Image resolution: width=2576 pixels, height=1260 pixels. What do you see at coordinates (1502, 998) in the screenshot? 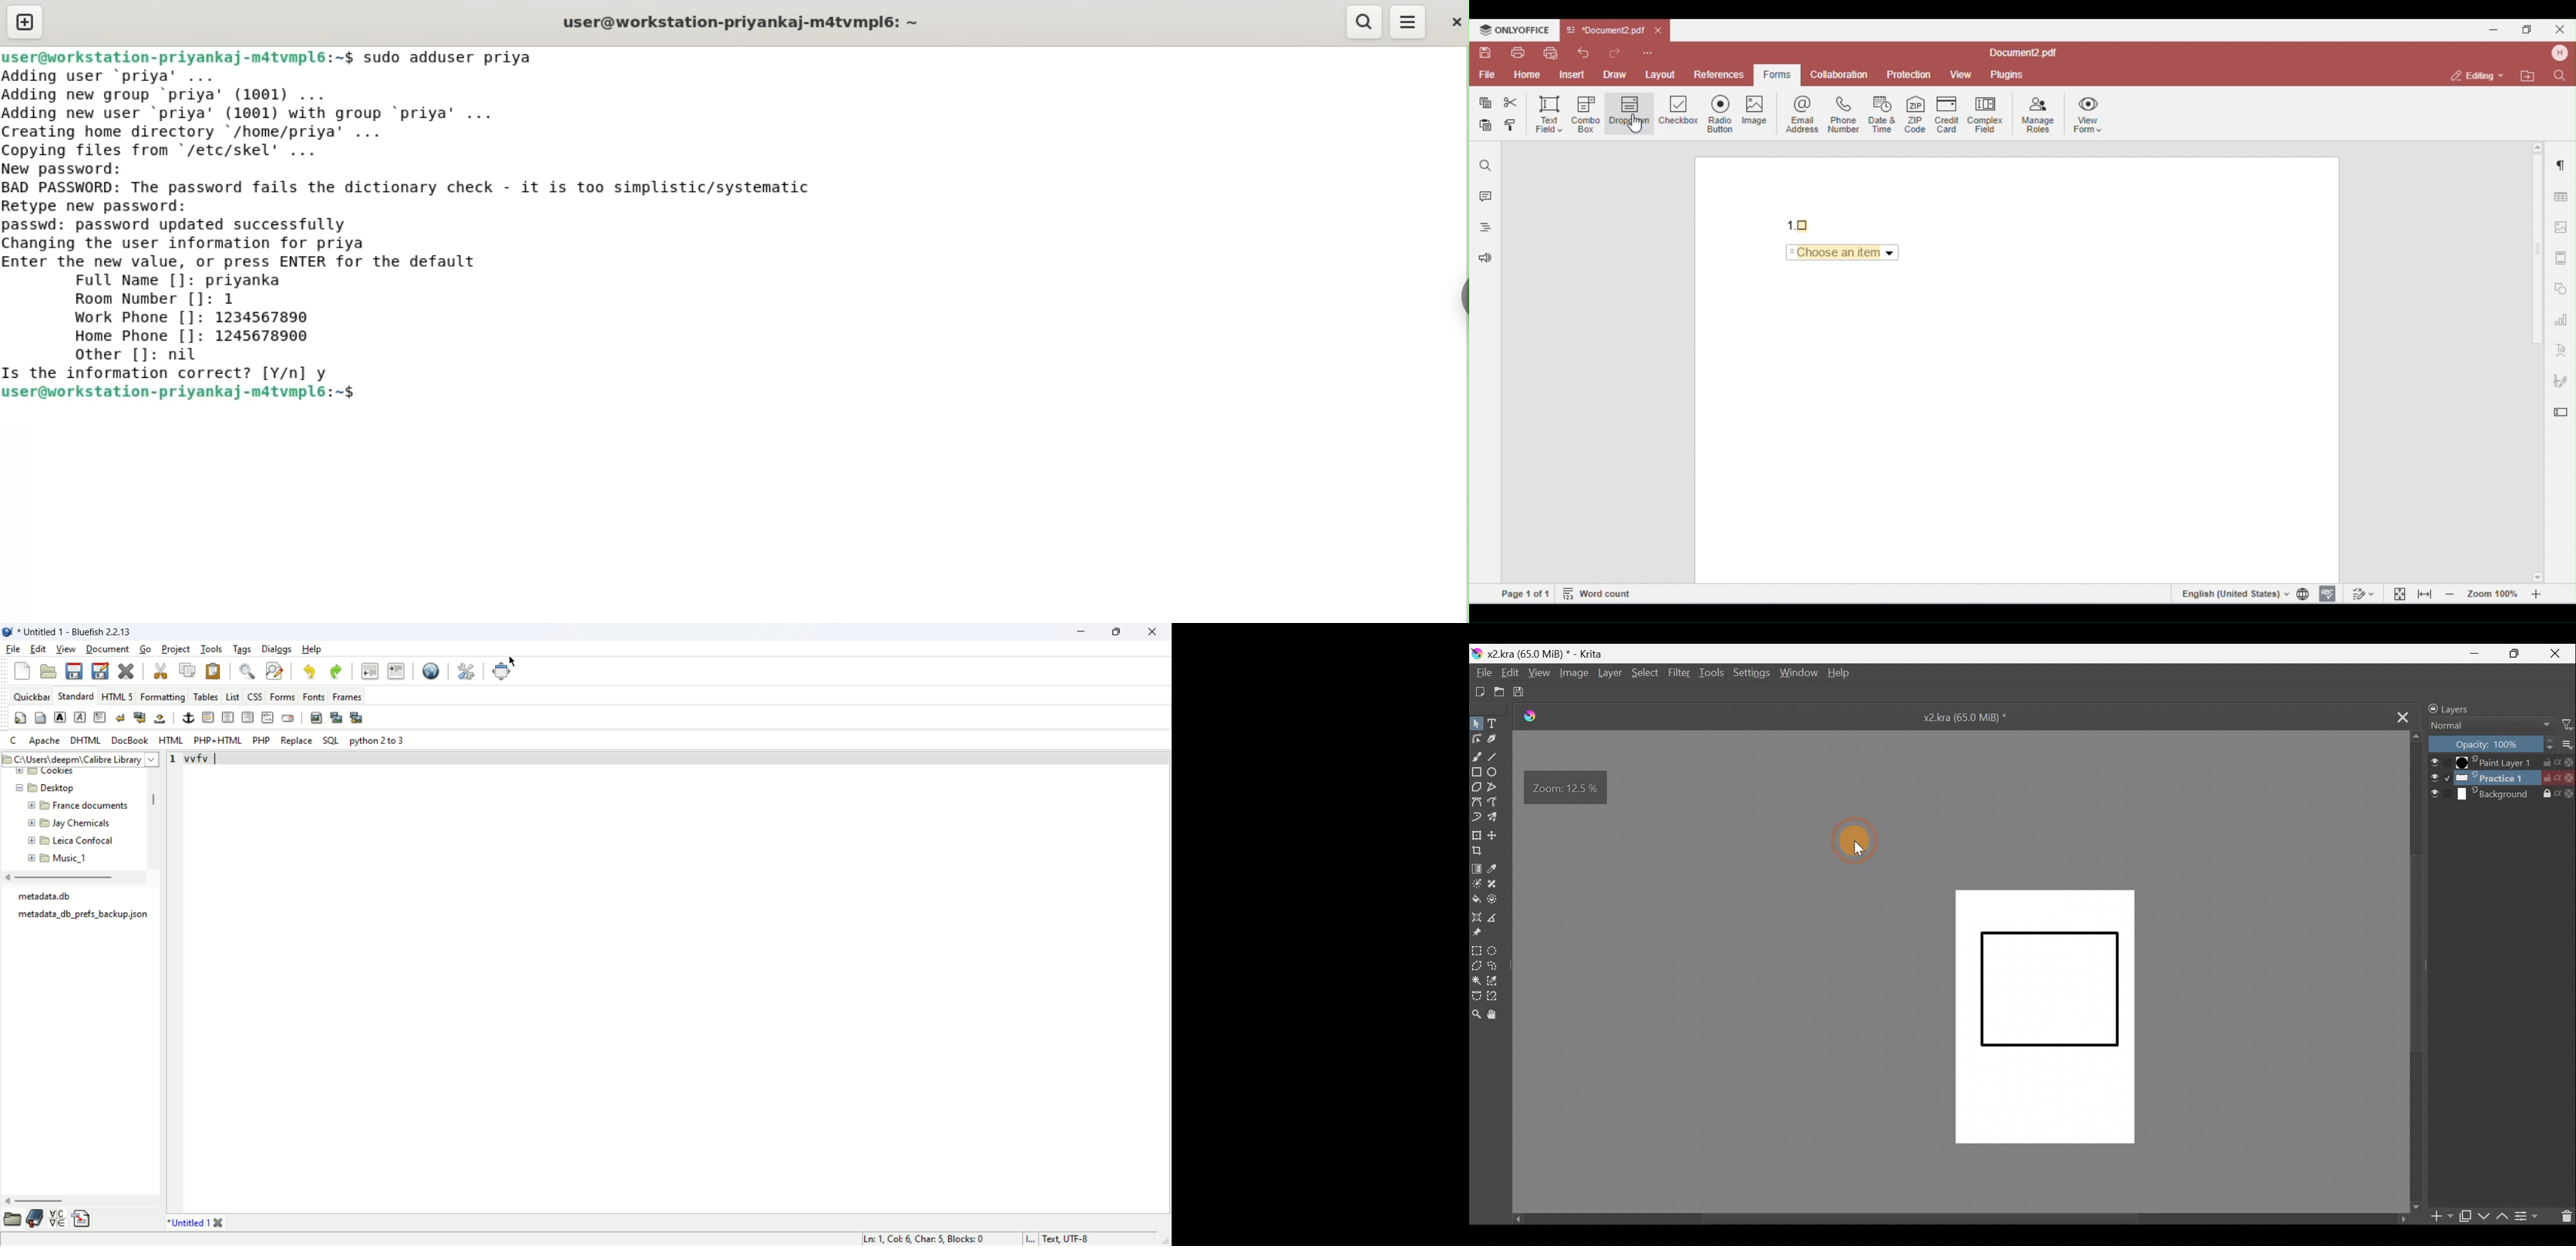
I see `Magnetic curve selection tool` at bounding box center [1502, 998].